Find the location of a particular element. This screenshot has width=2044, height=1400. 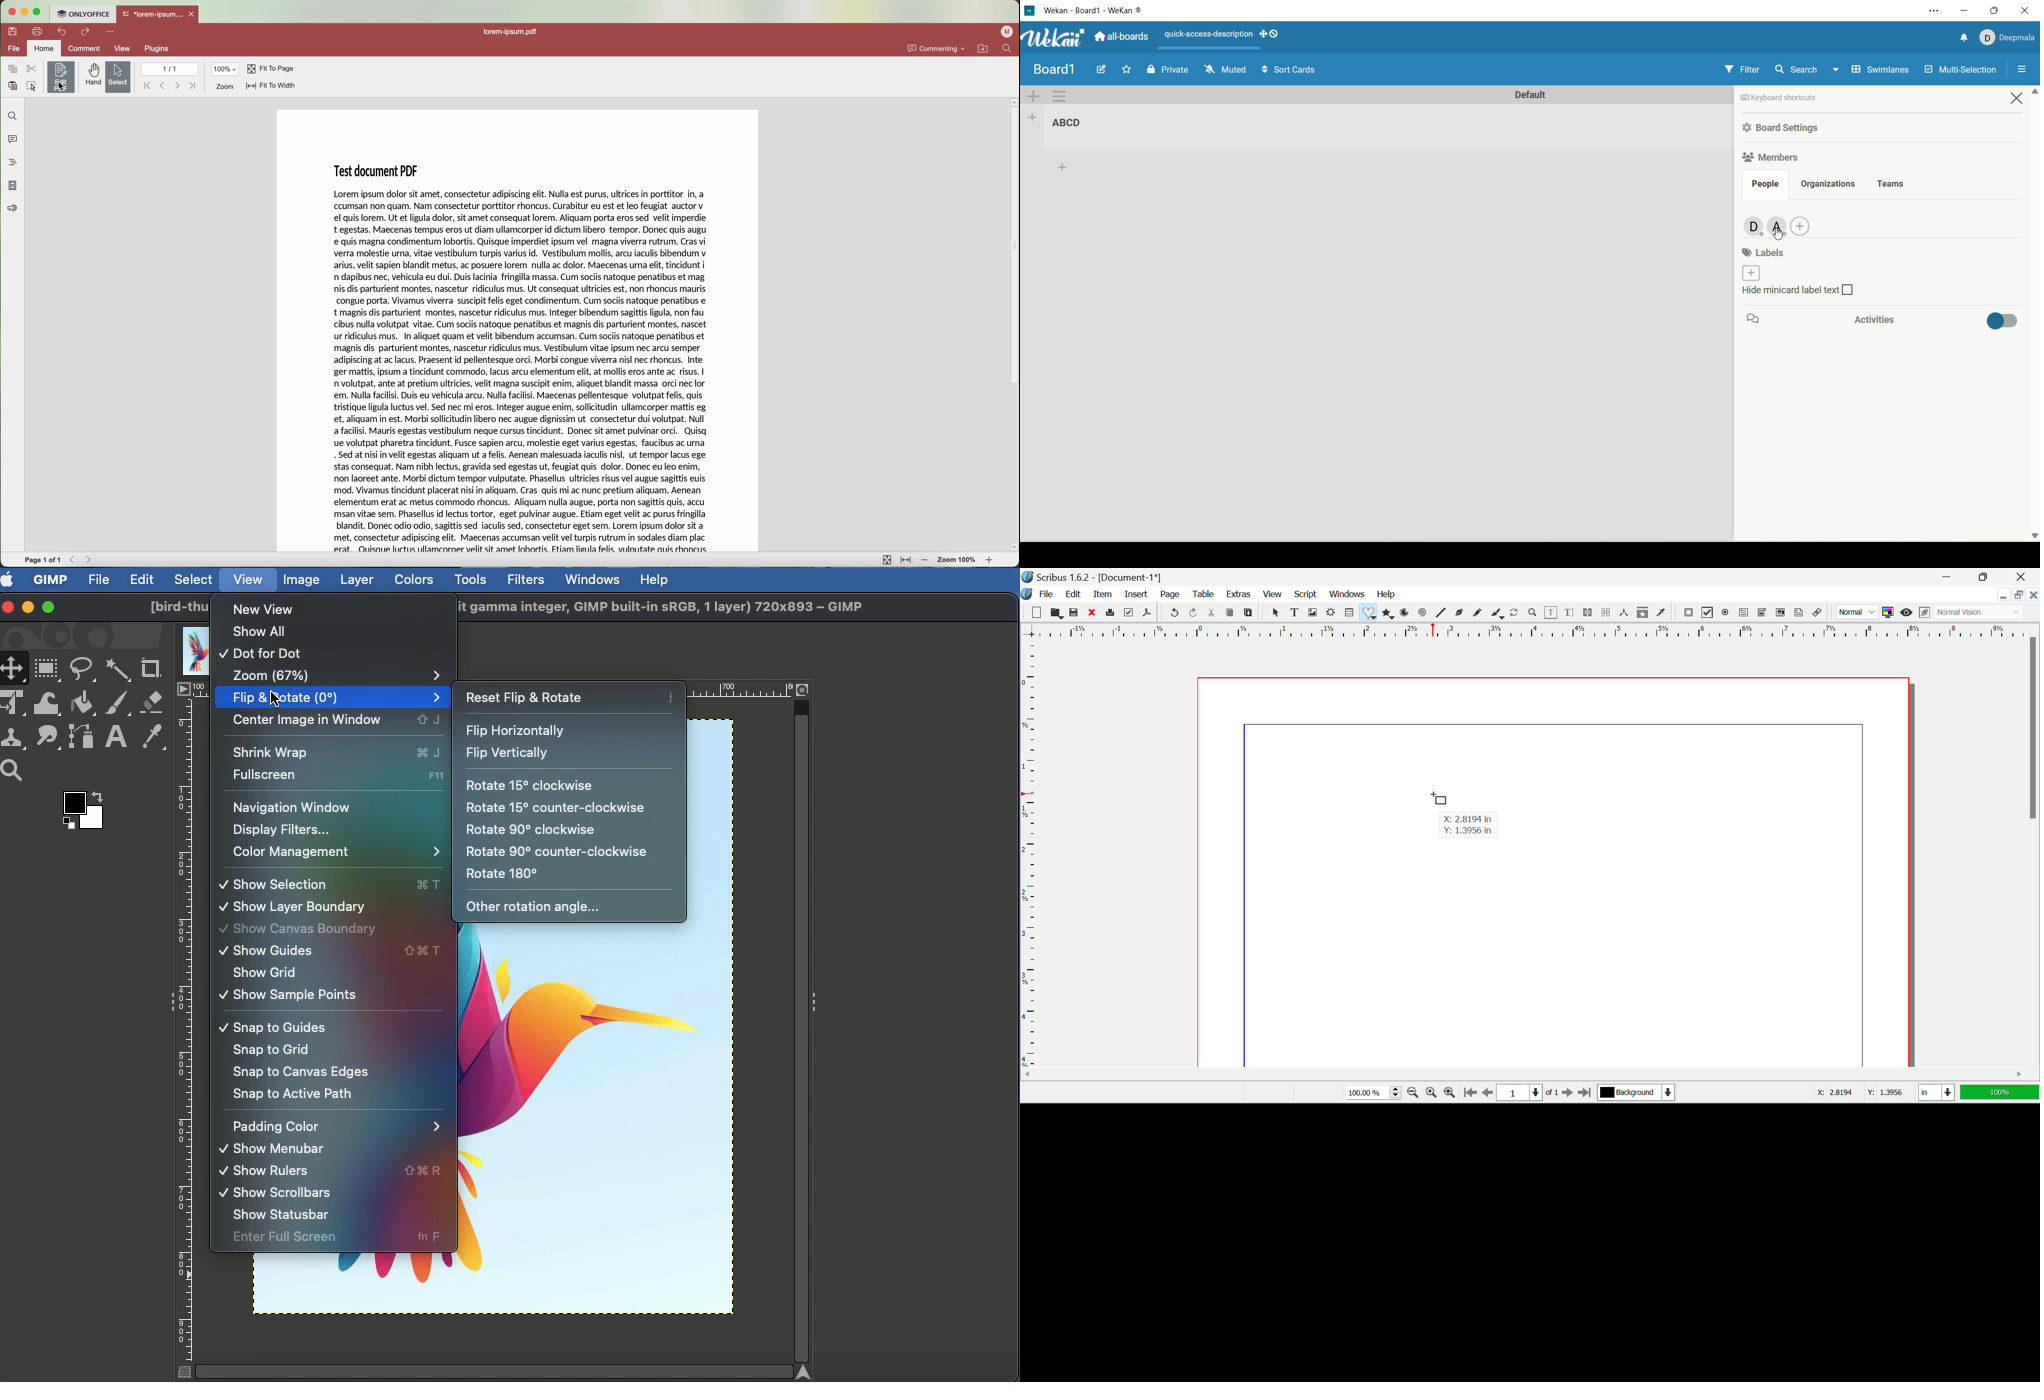

text is located at coordinates (1206, 33).